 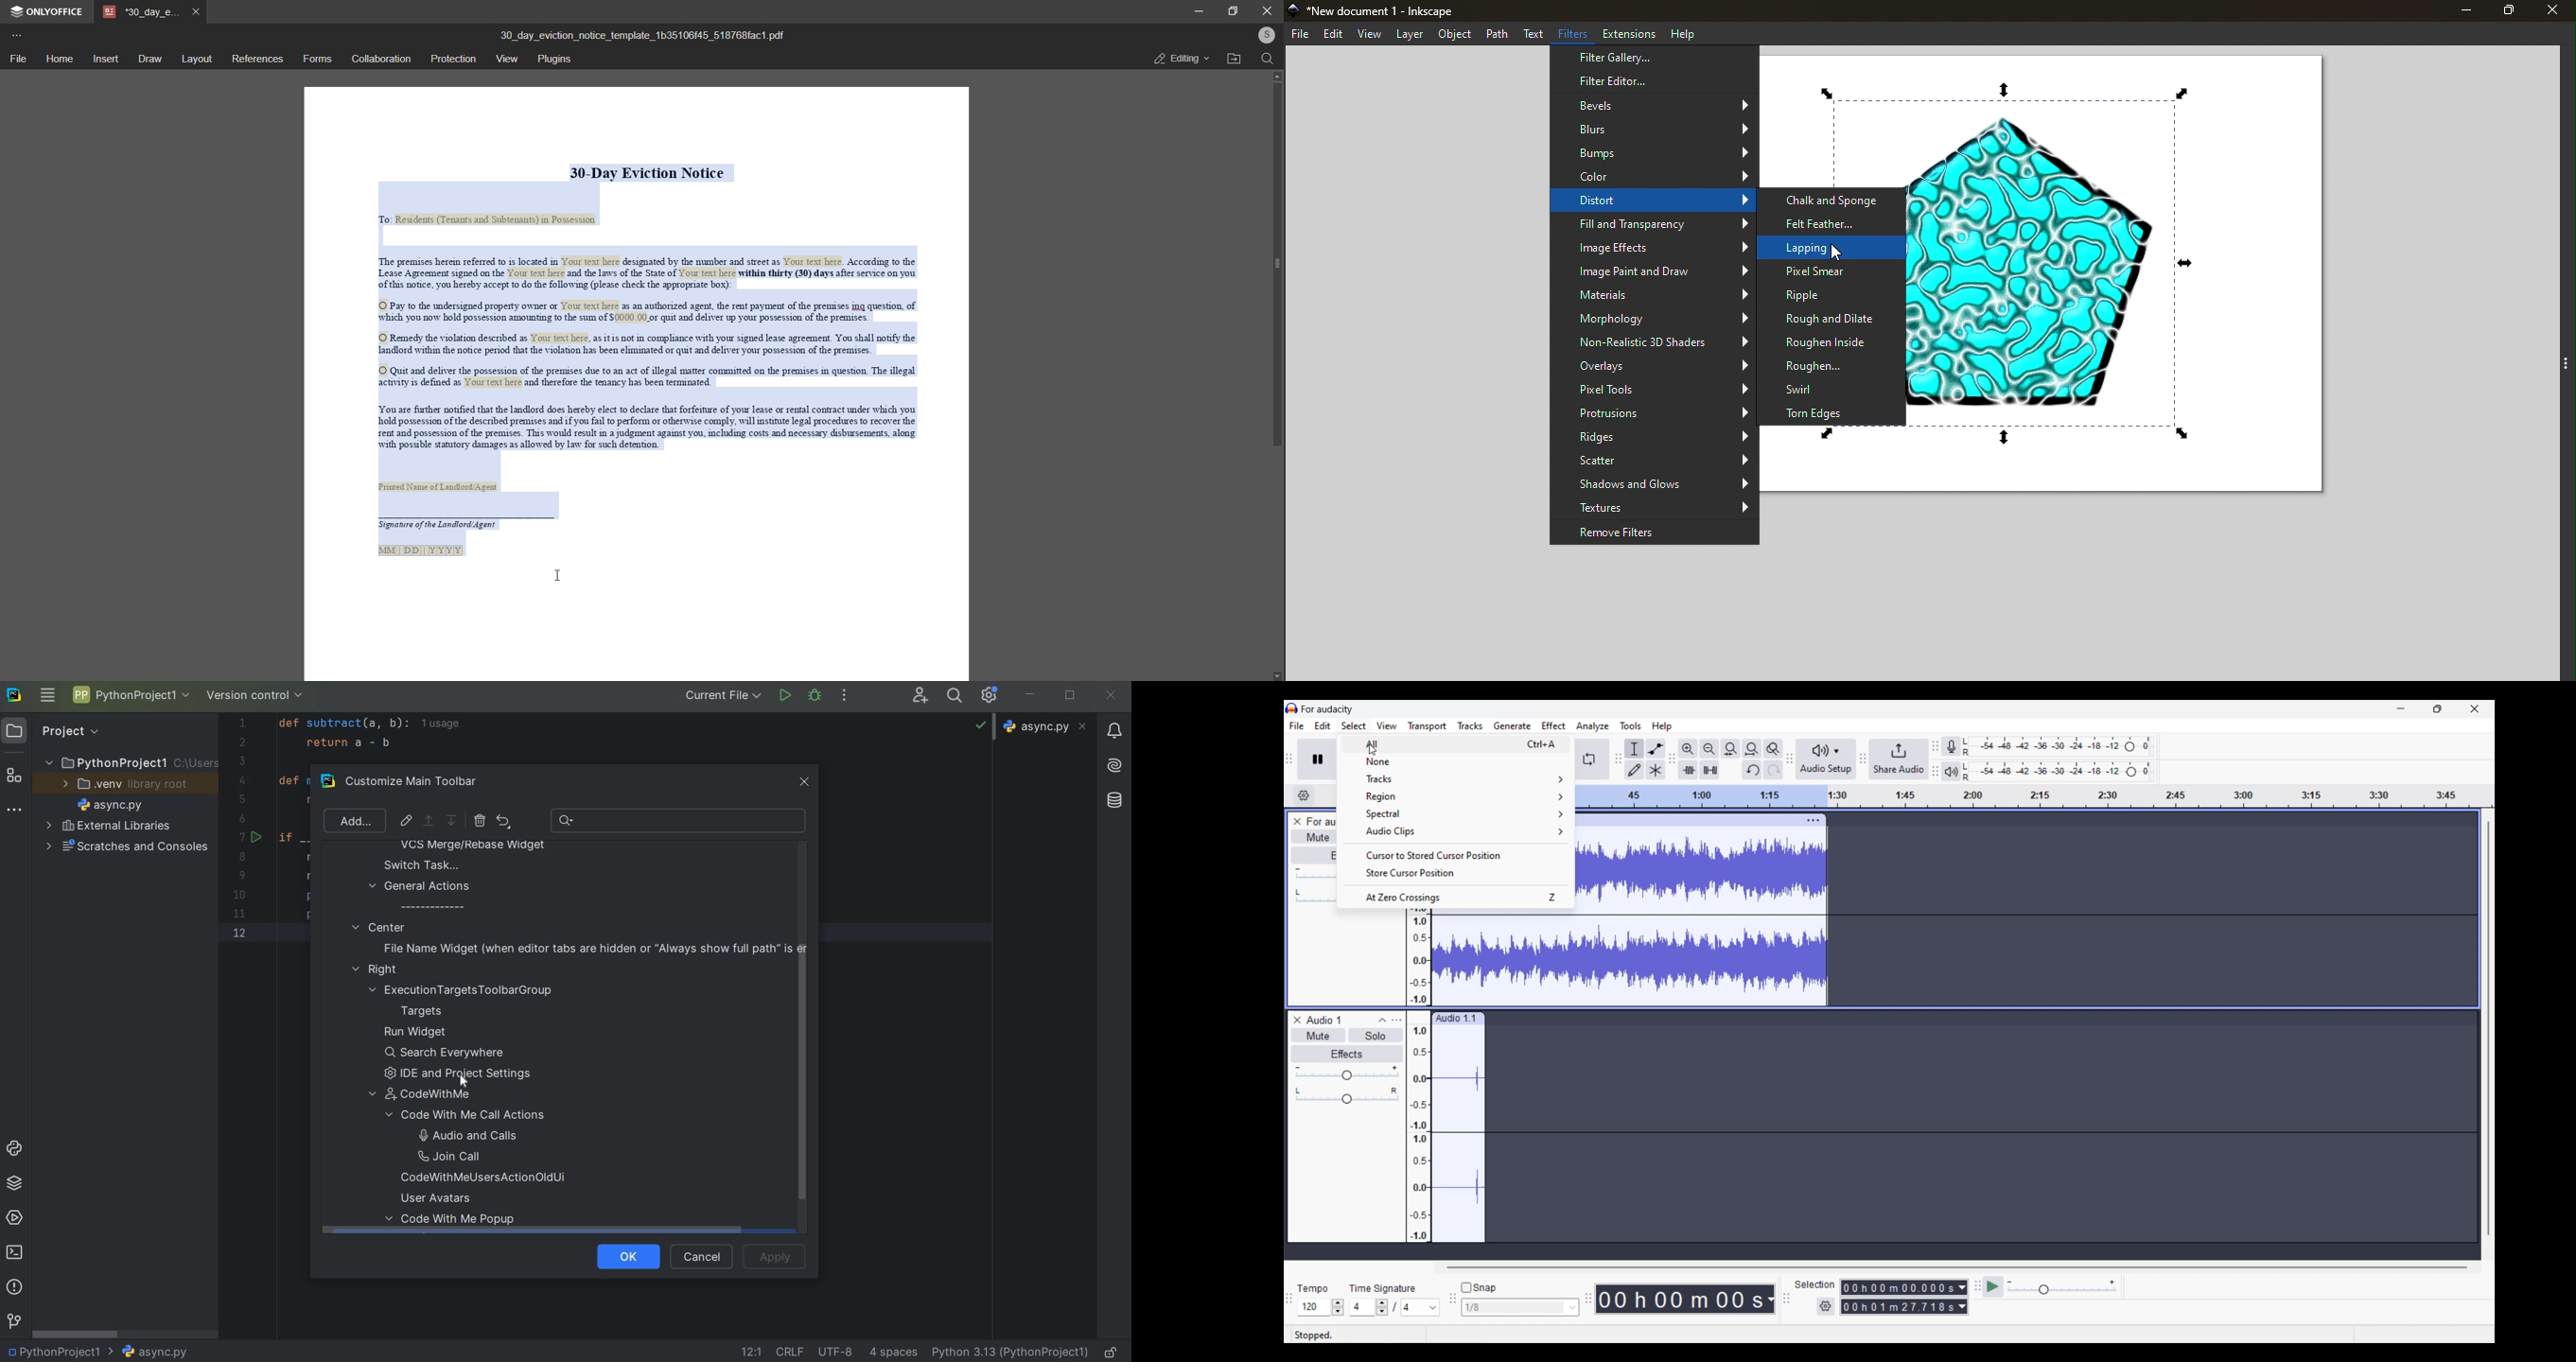 I want to click on ide and project settings, so click(x=464, y=1074).